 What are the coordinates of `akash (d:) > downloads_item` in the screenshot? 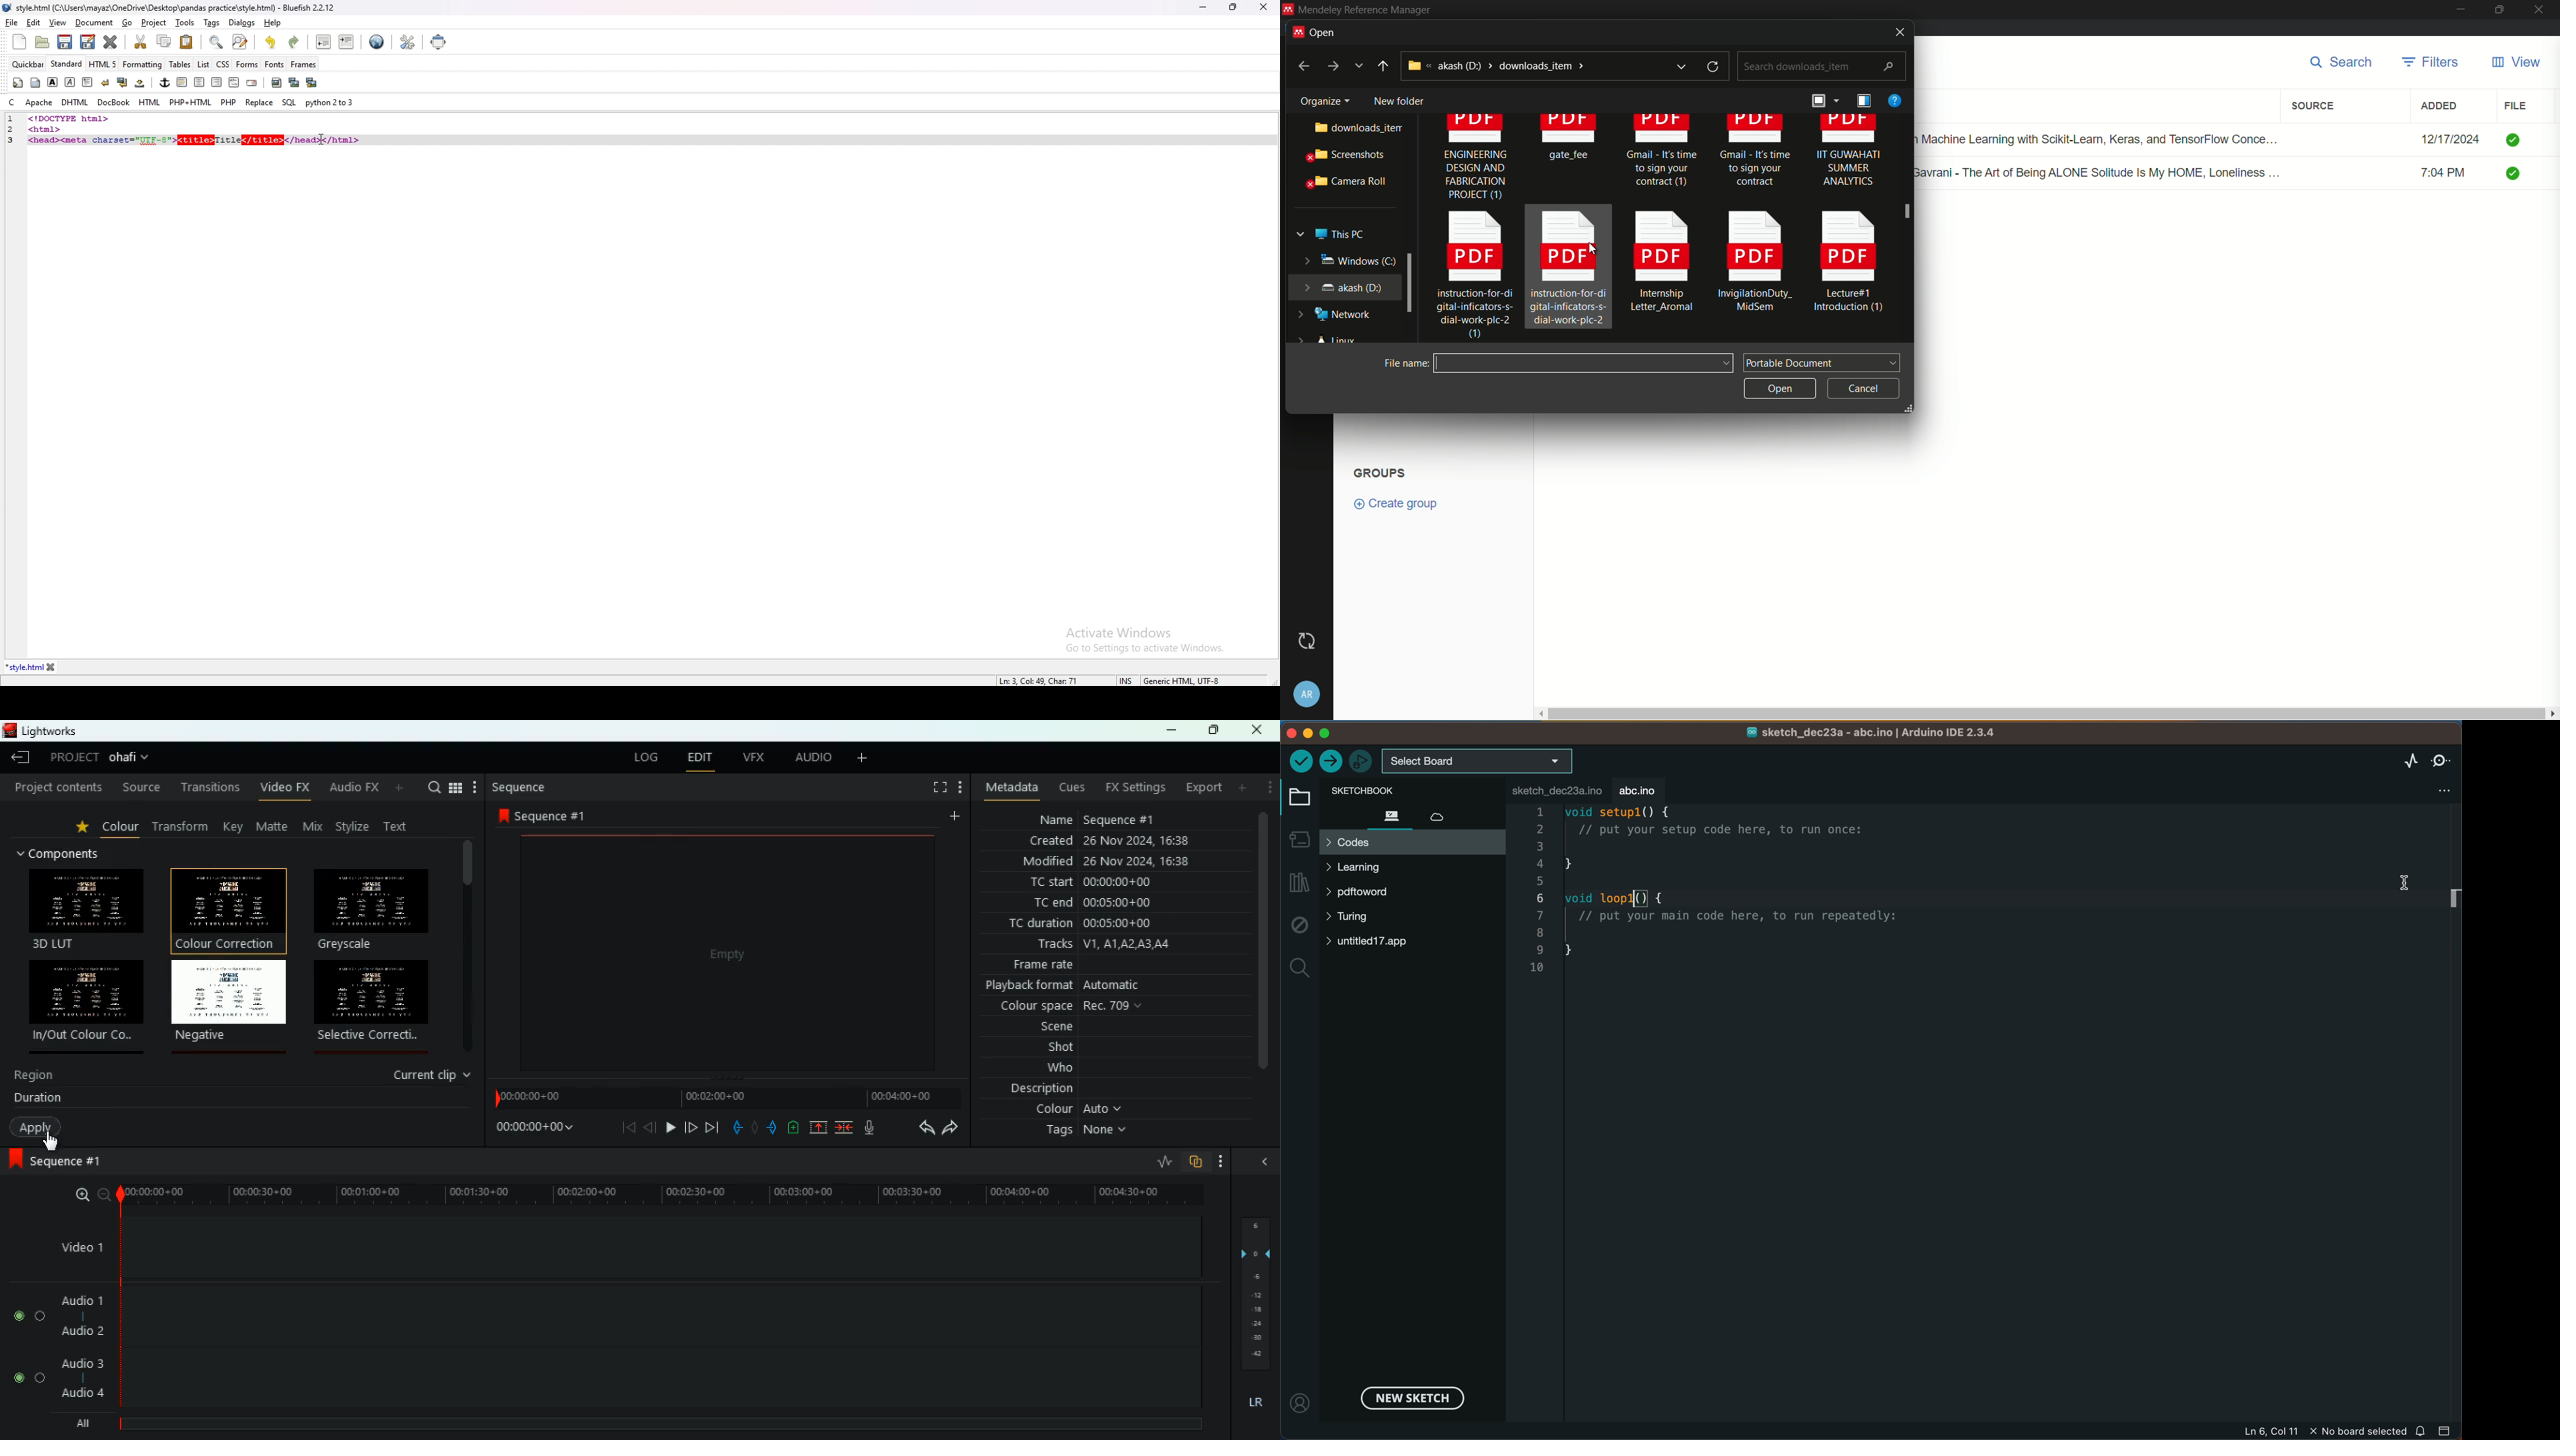 It's located at (1523, 65).